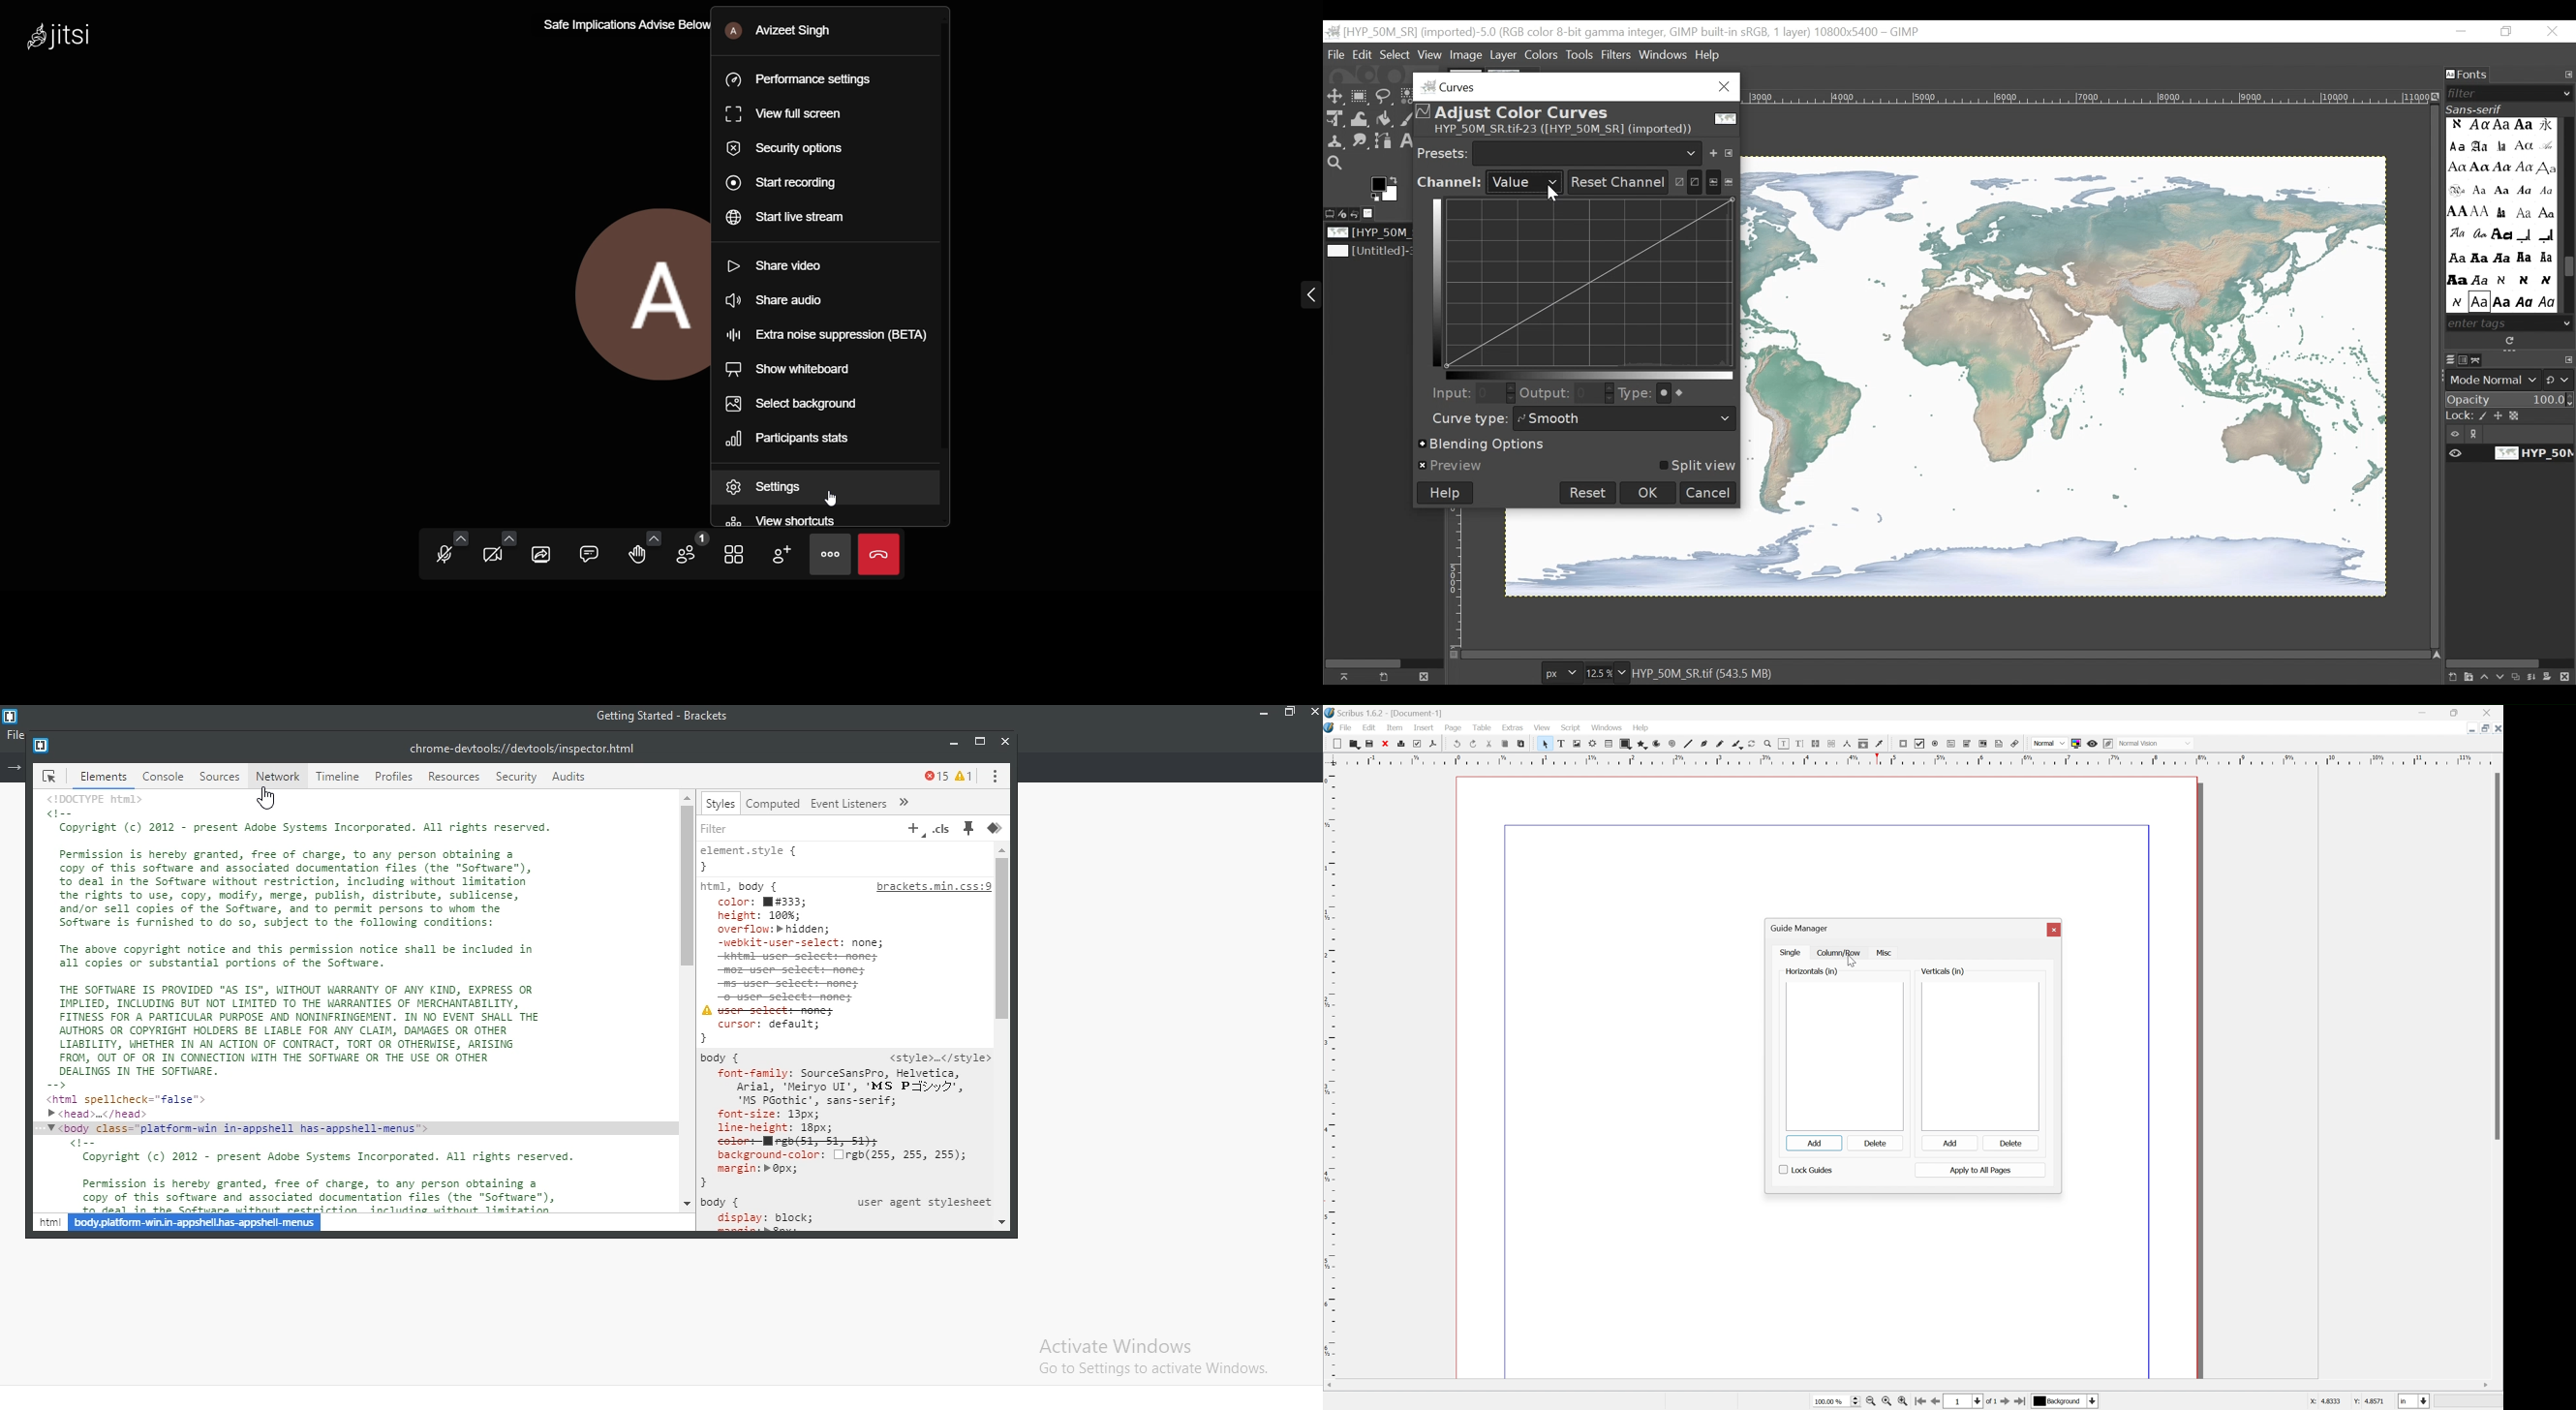 This screenshot has height=1428, width=2576. What do you see at coordinates (1451, 466) in the screenshot?
I see `Preview` at bounding box center [1451, 466].